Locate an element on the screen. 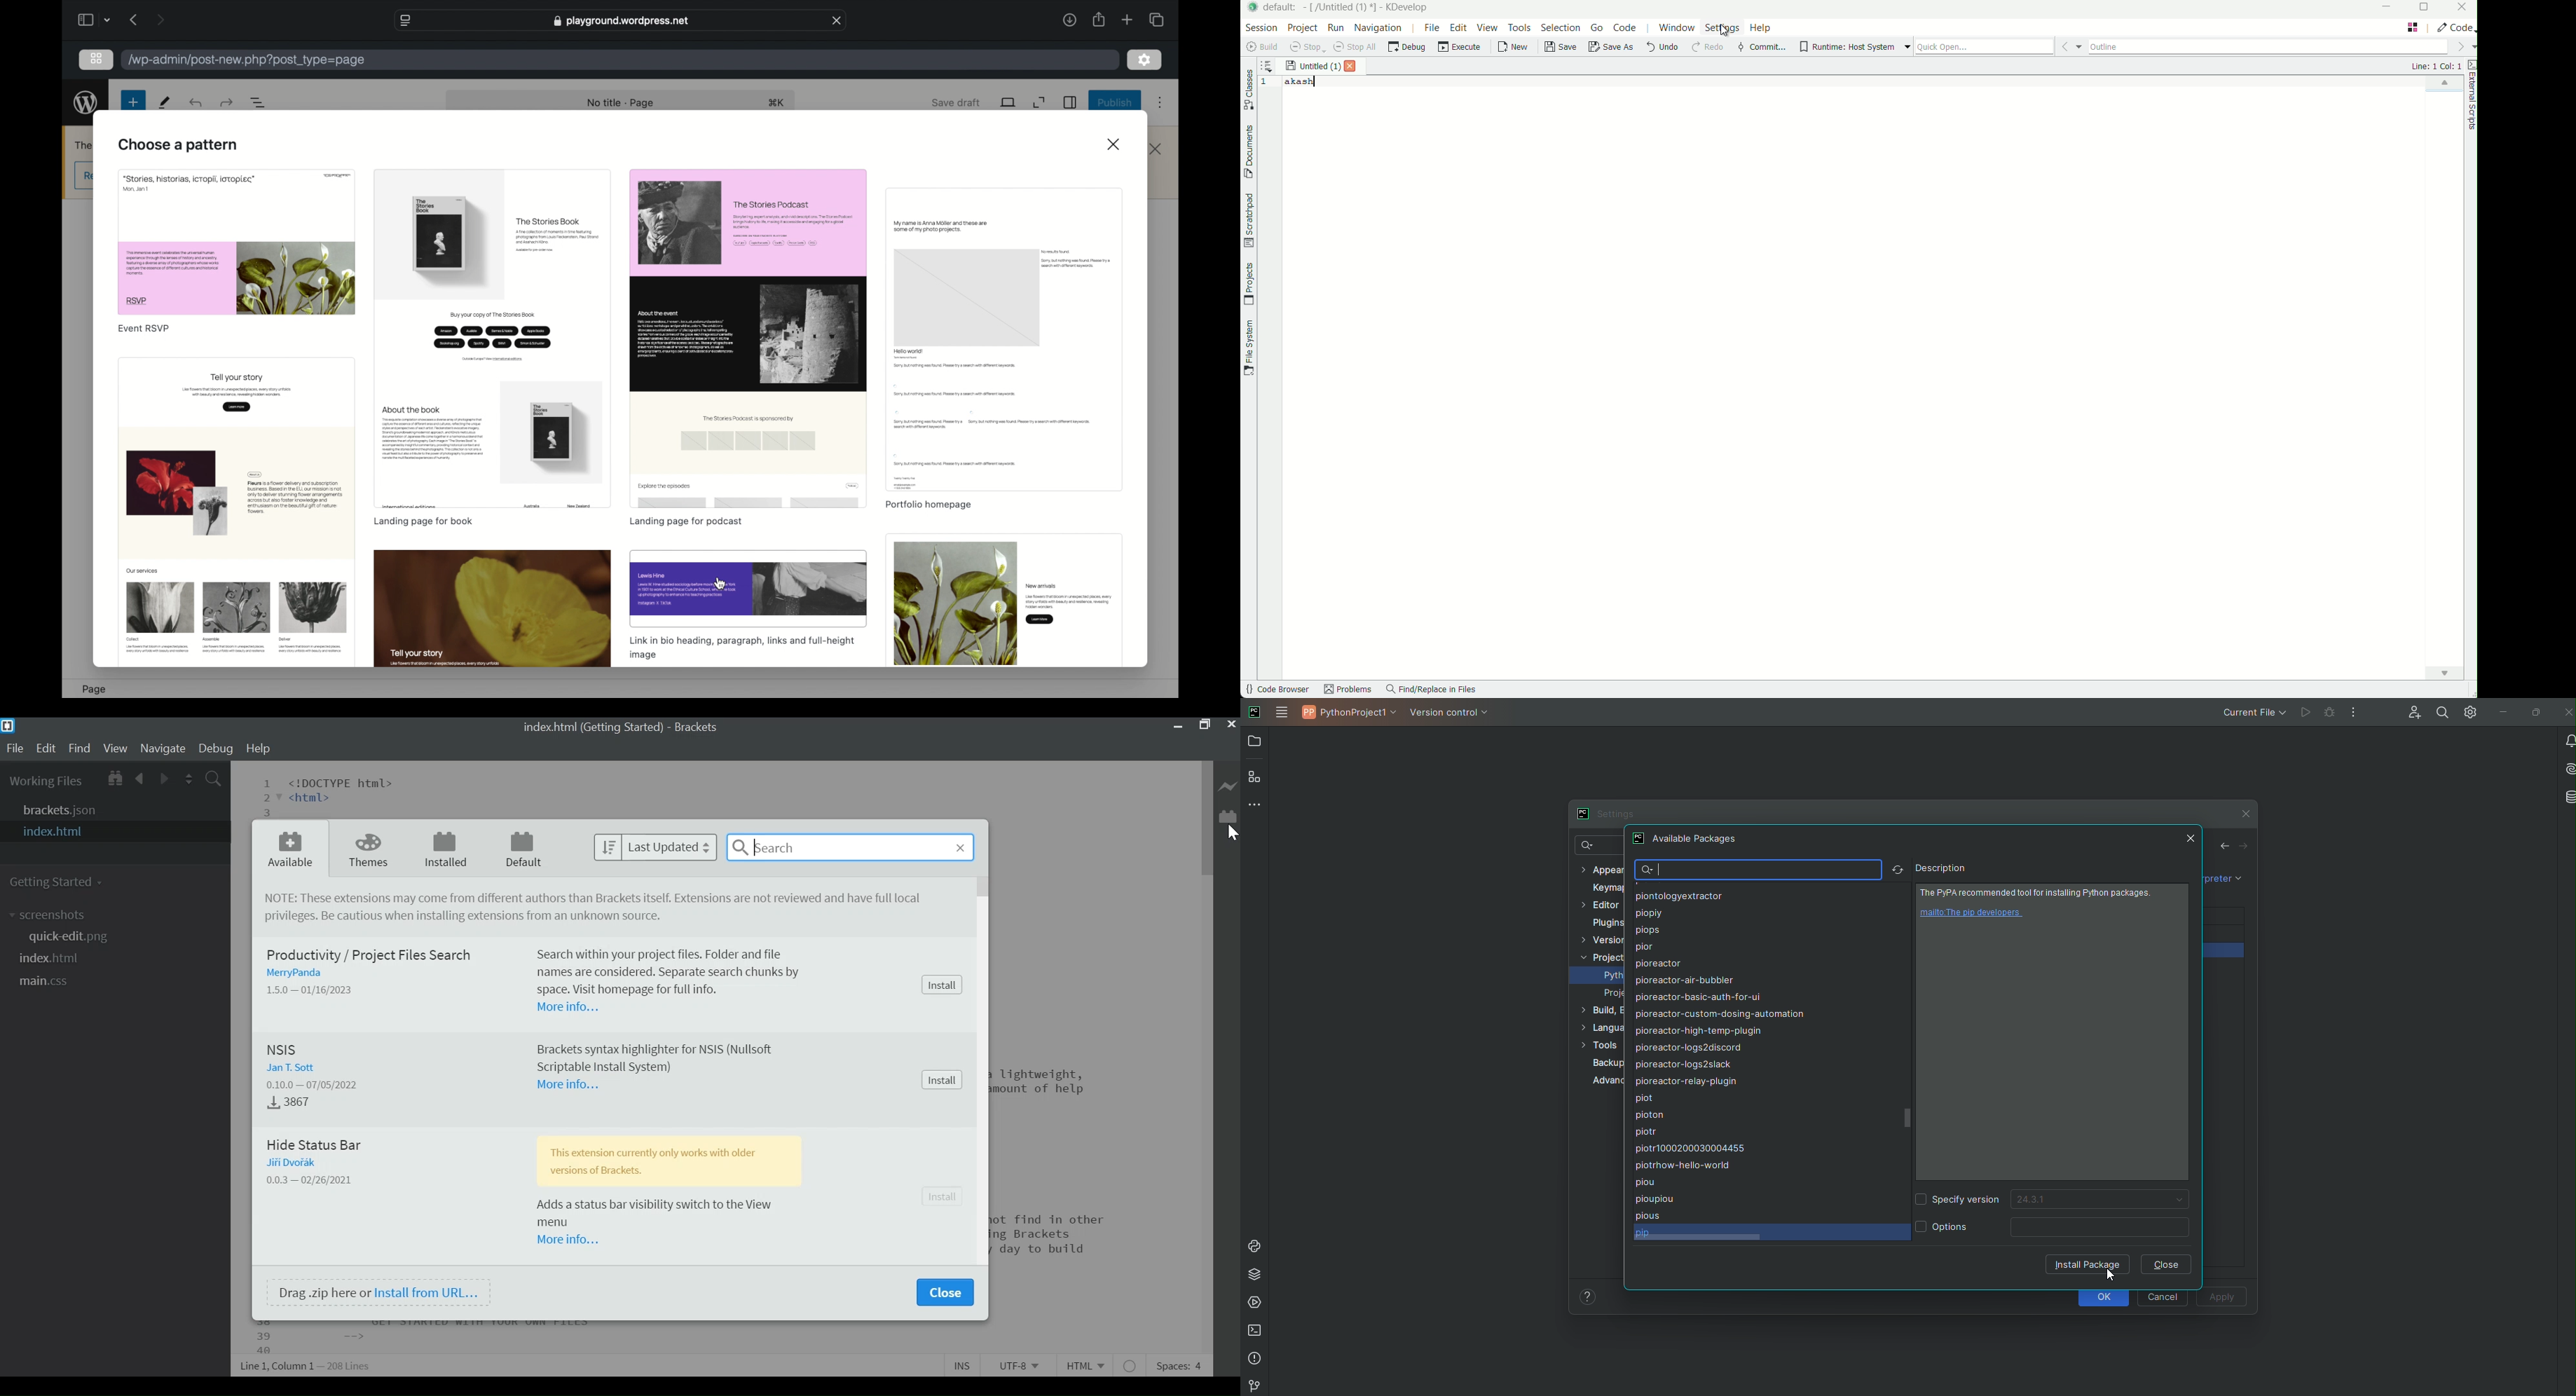  selection menu is located at coordinates (1560, 28).